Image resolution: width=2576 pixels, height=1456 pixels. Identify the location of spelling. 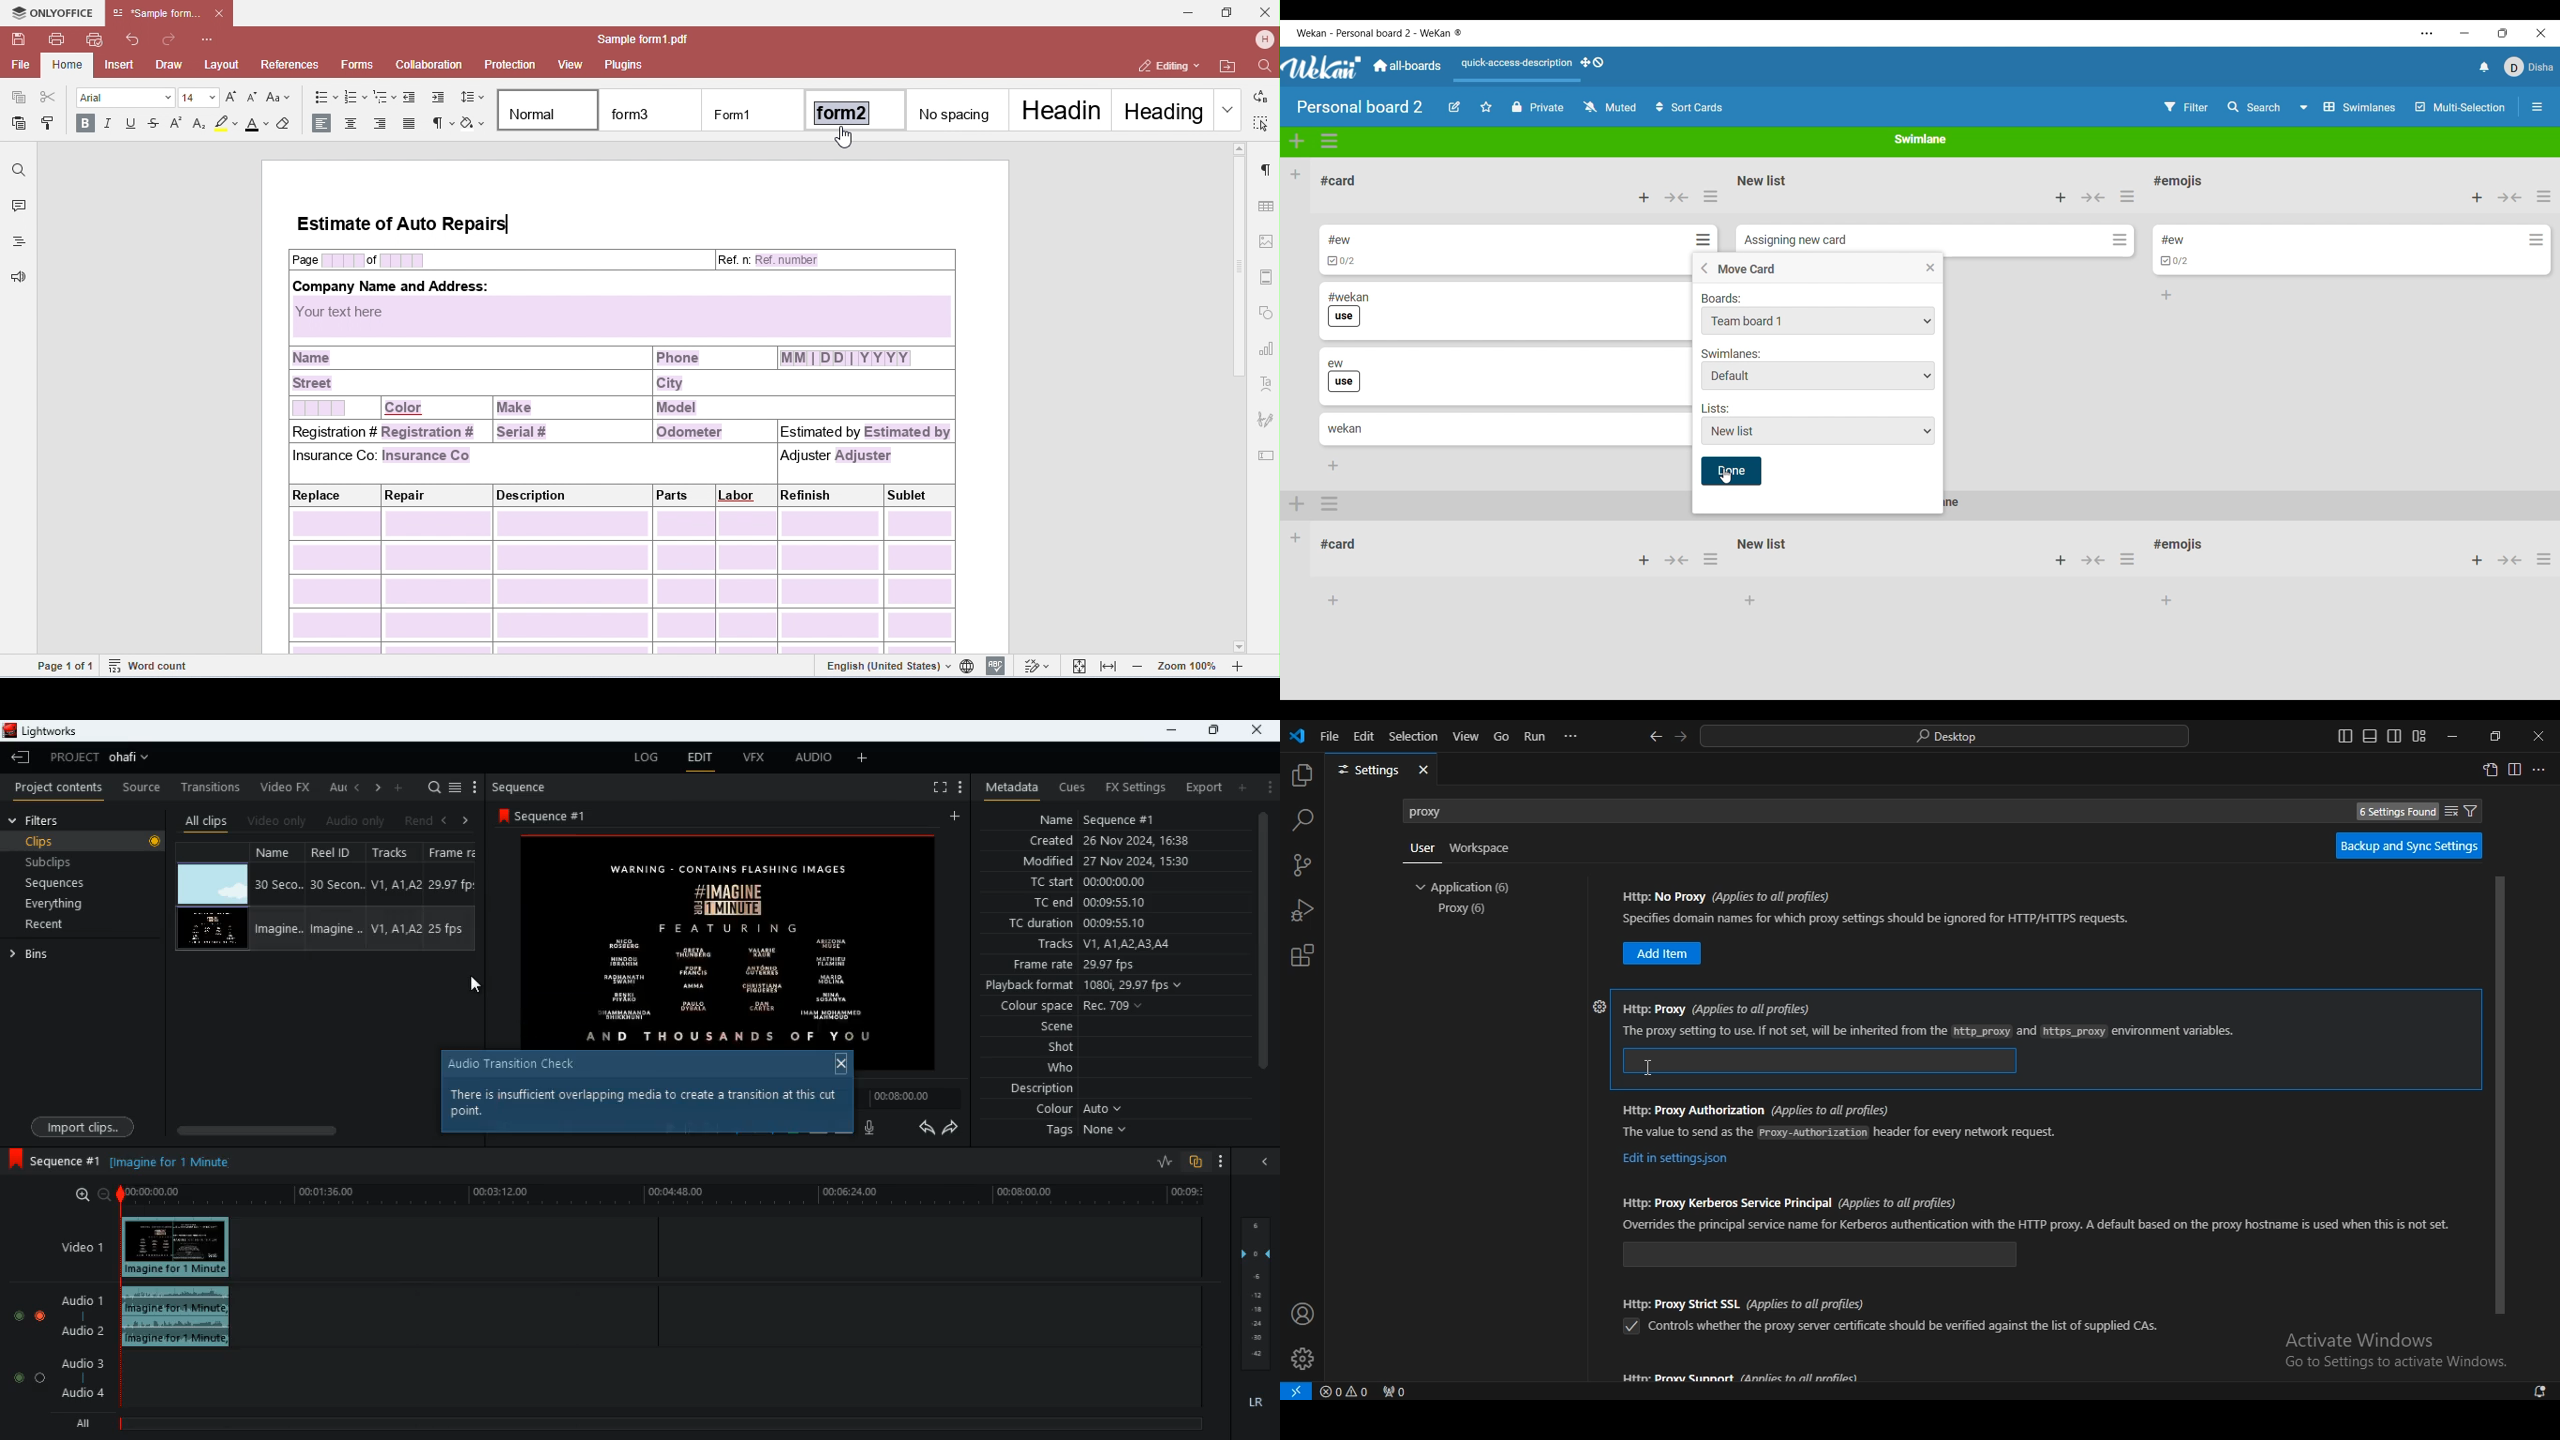
(997, 665).